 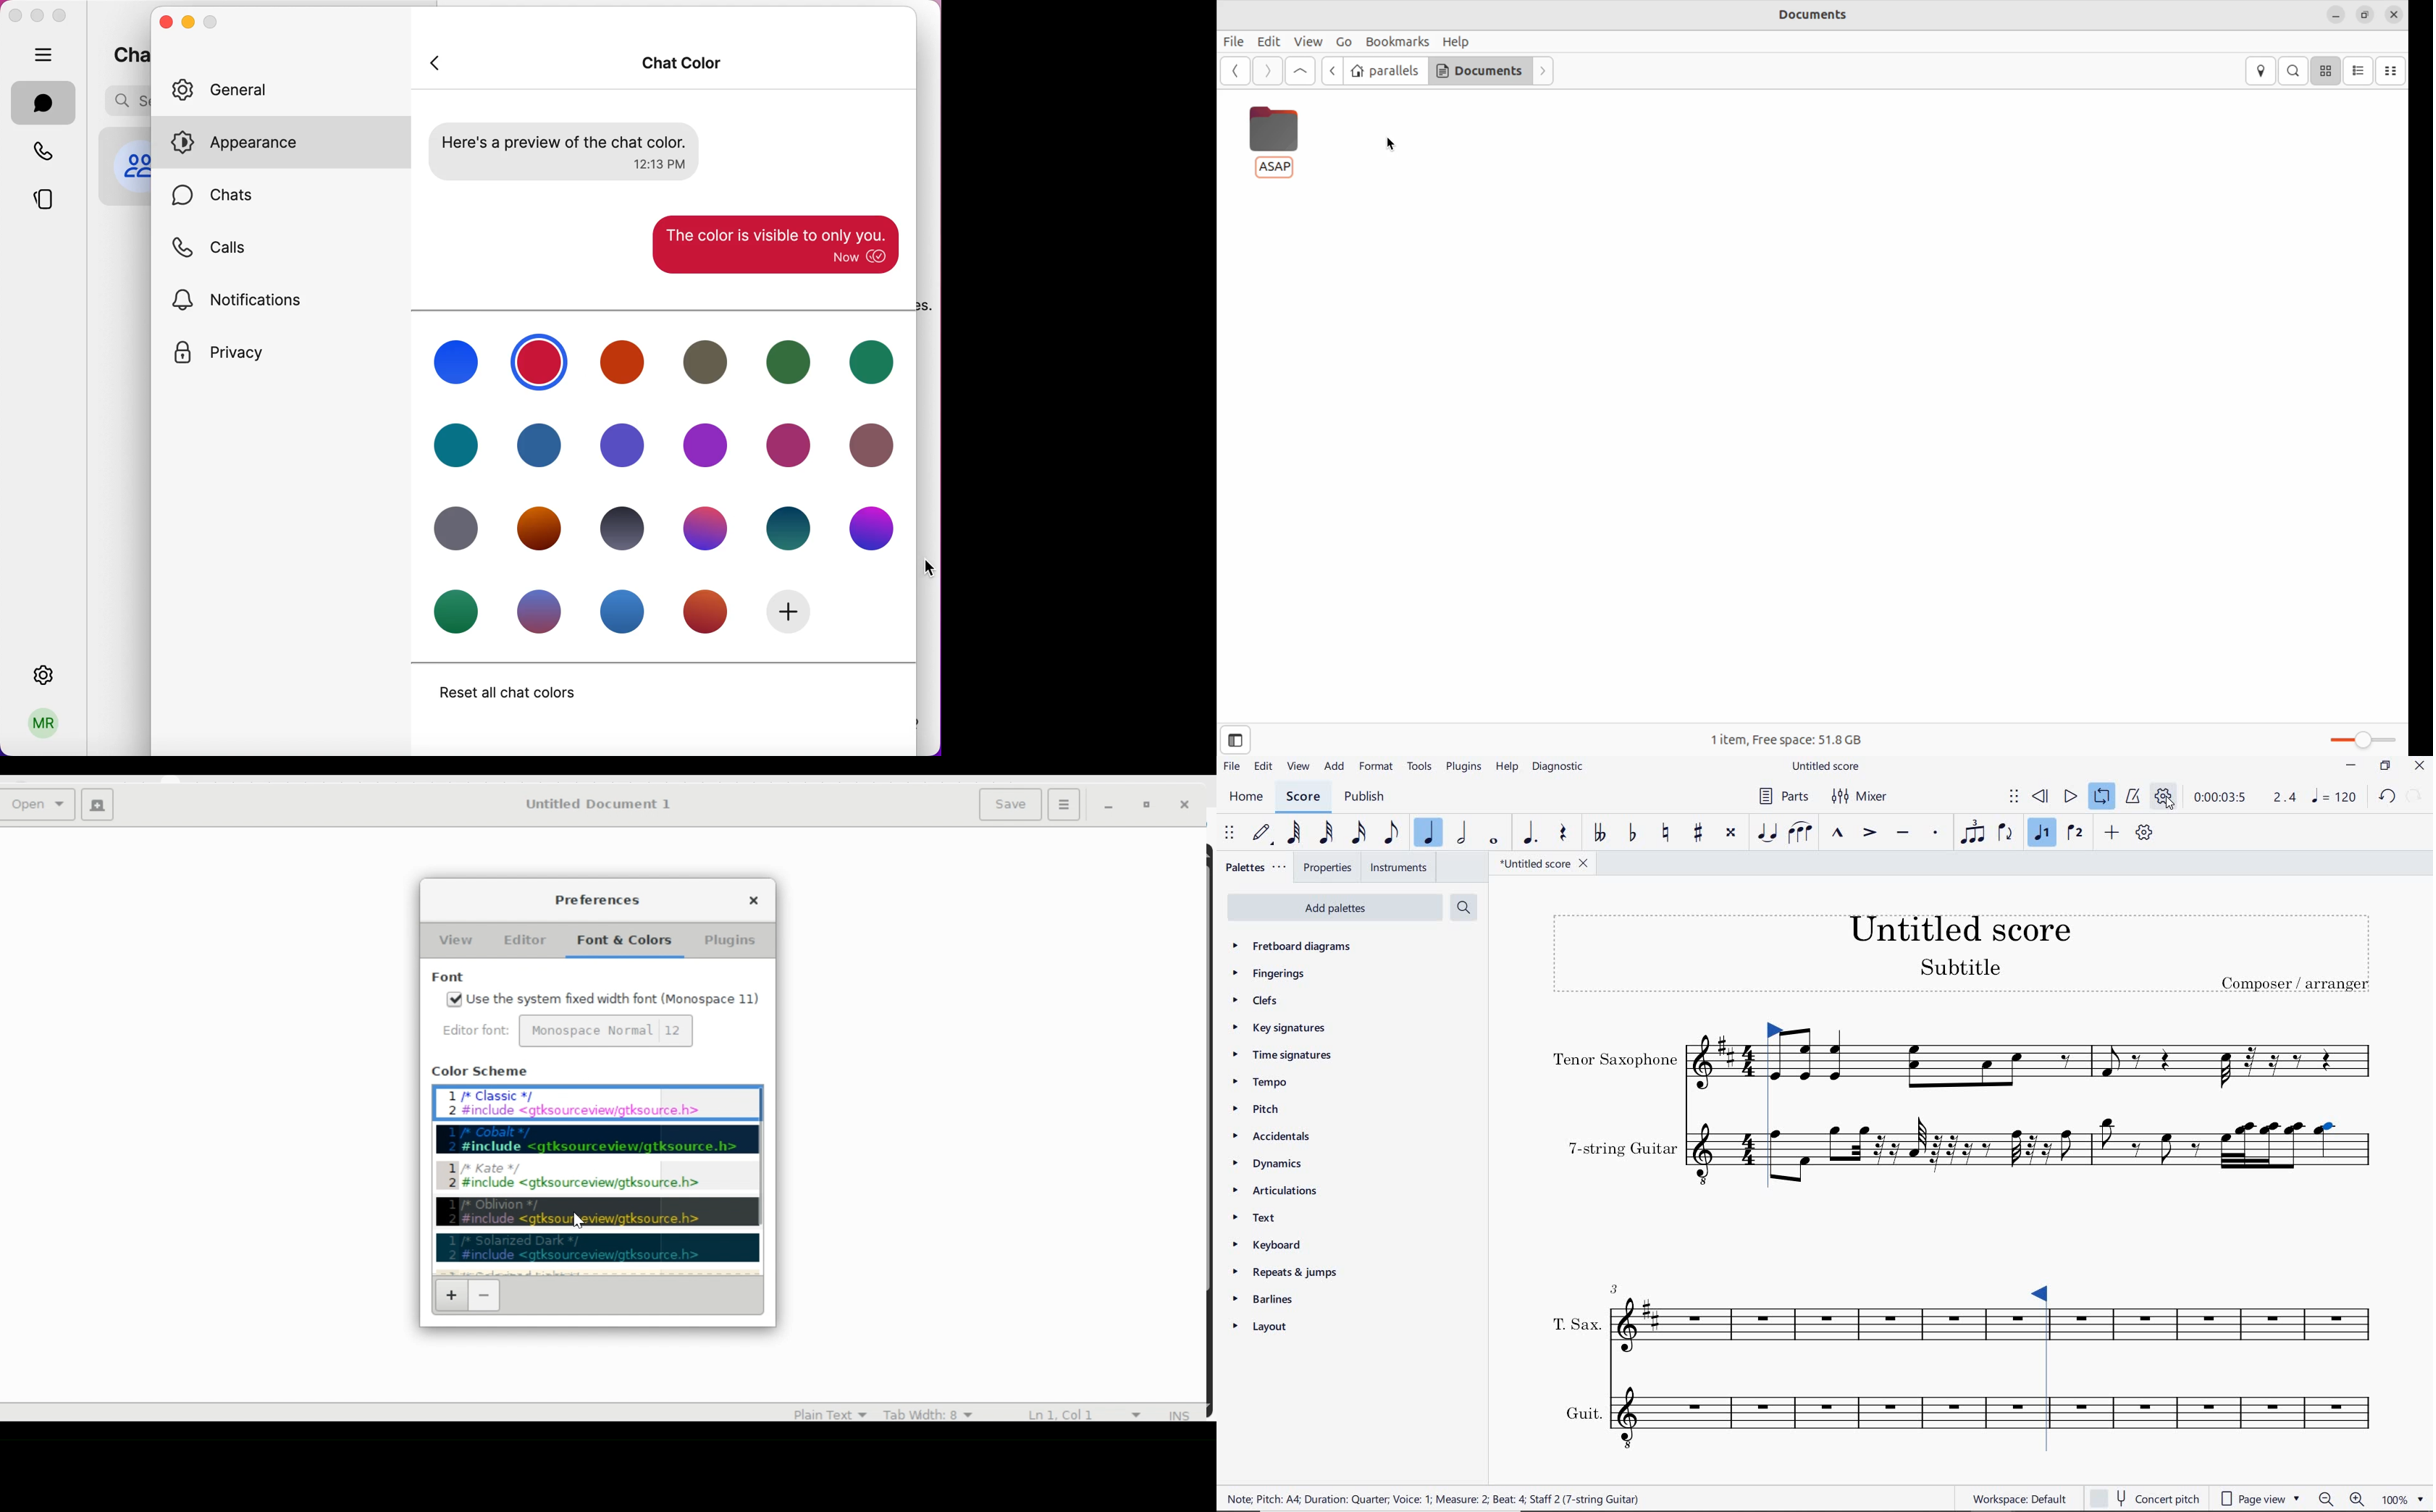 What do you see at coordinates (1301, 797) in the screenshot?
I see `SCORE` at bounding box center [1301, 797].